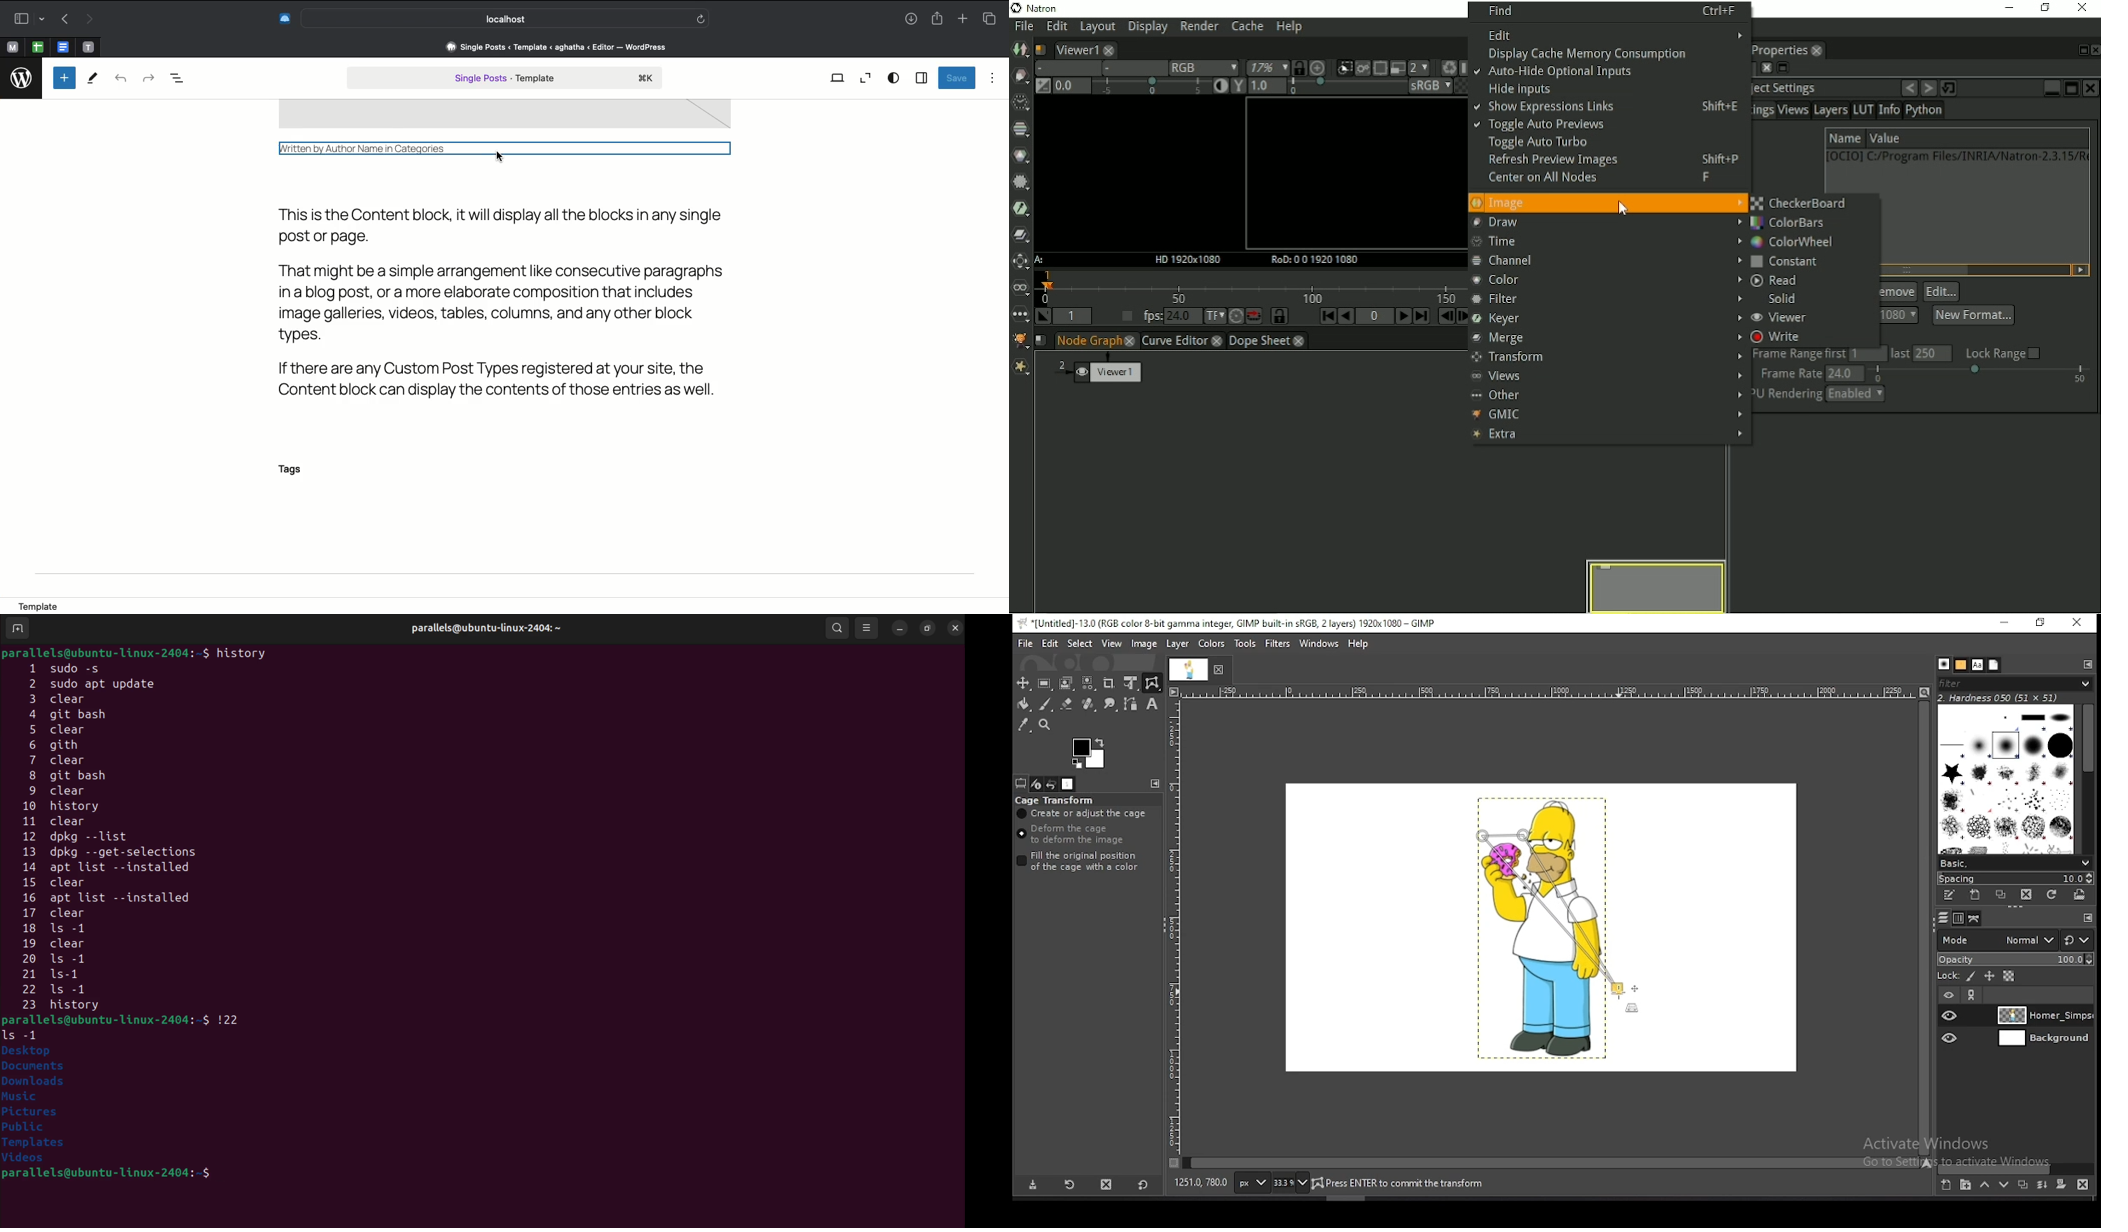  Describe the element at coordinates (2008, 778) in the screenshot. I see `brushes` at that location.